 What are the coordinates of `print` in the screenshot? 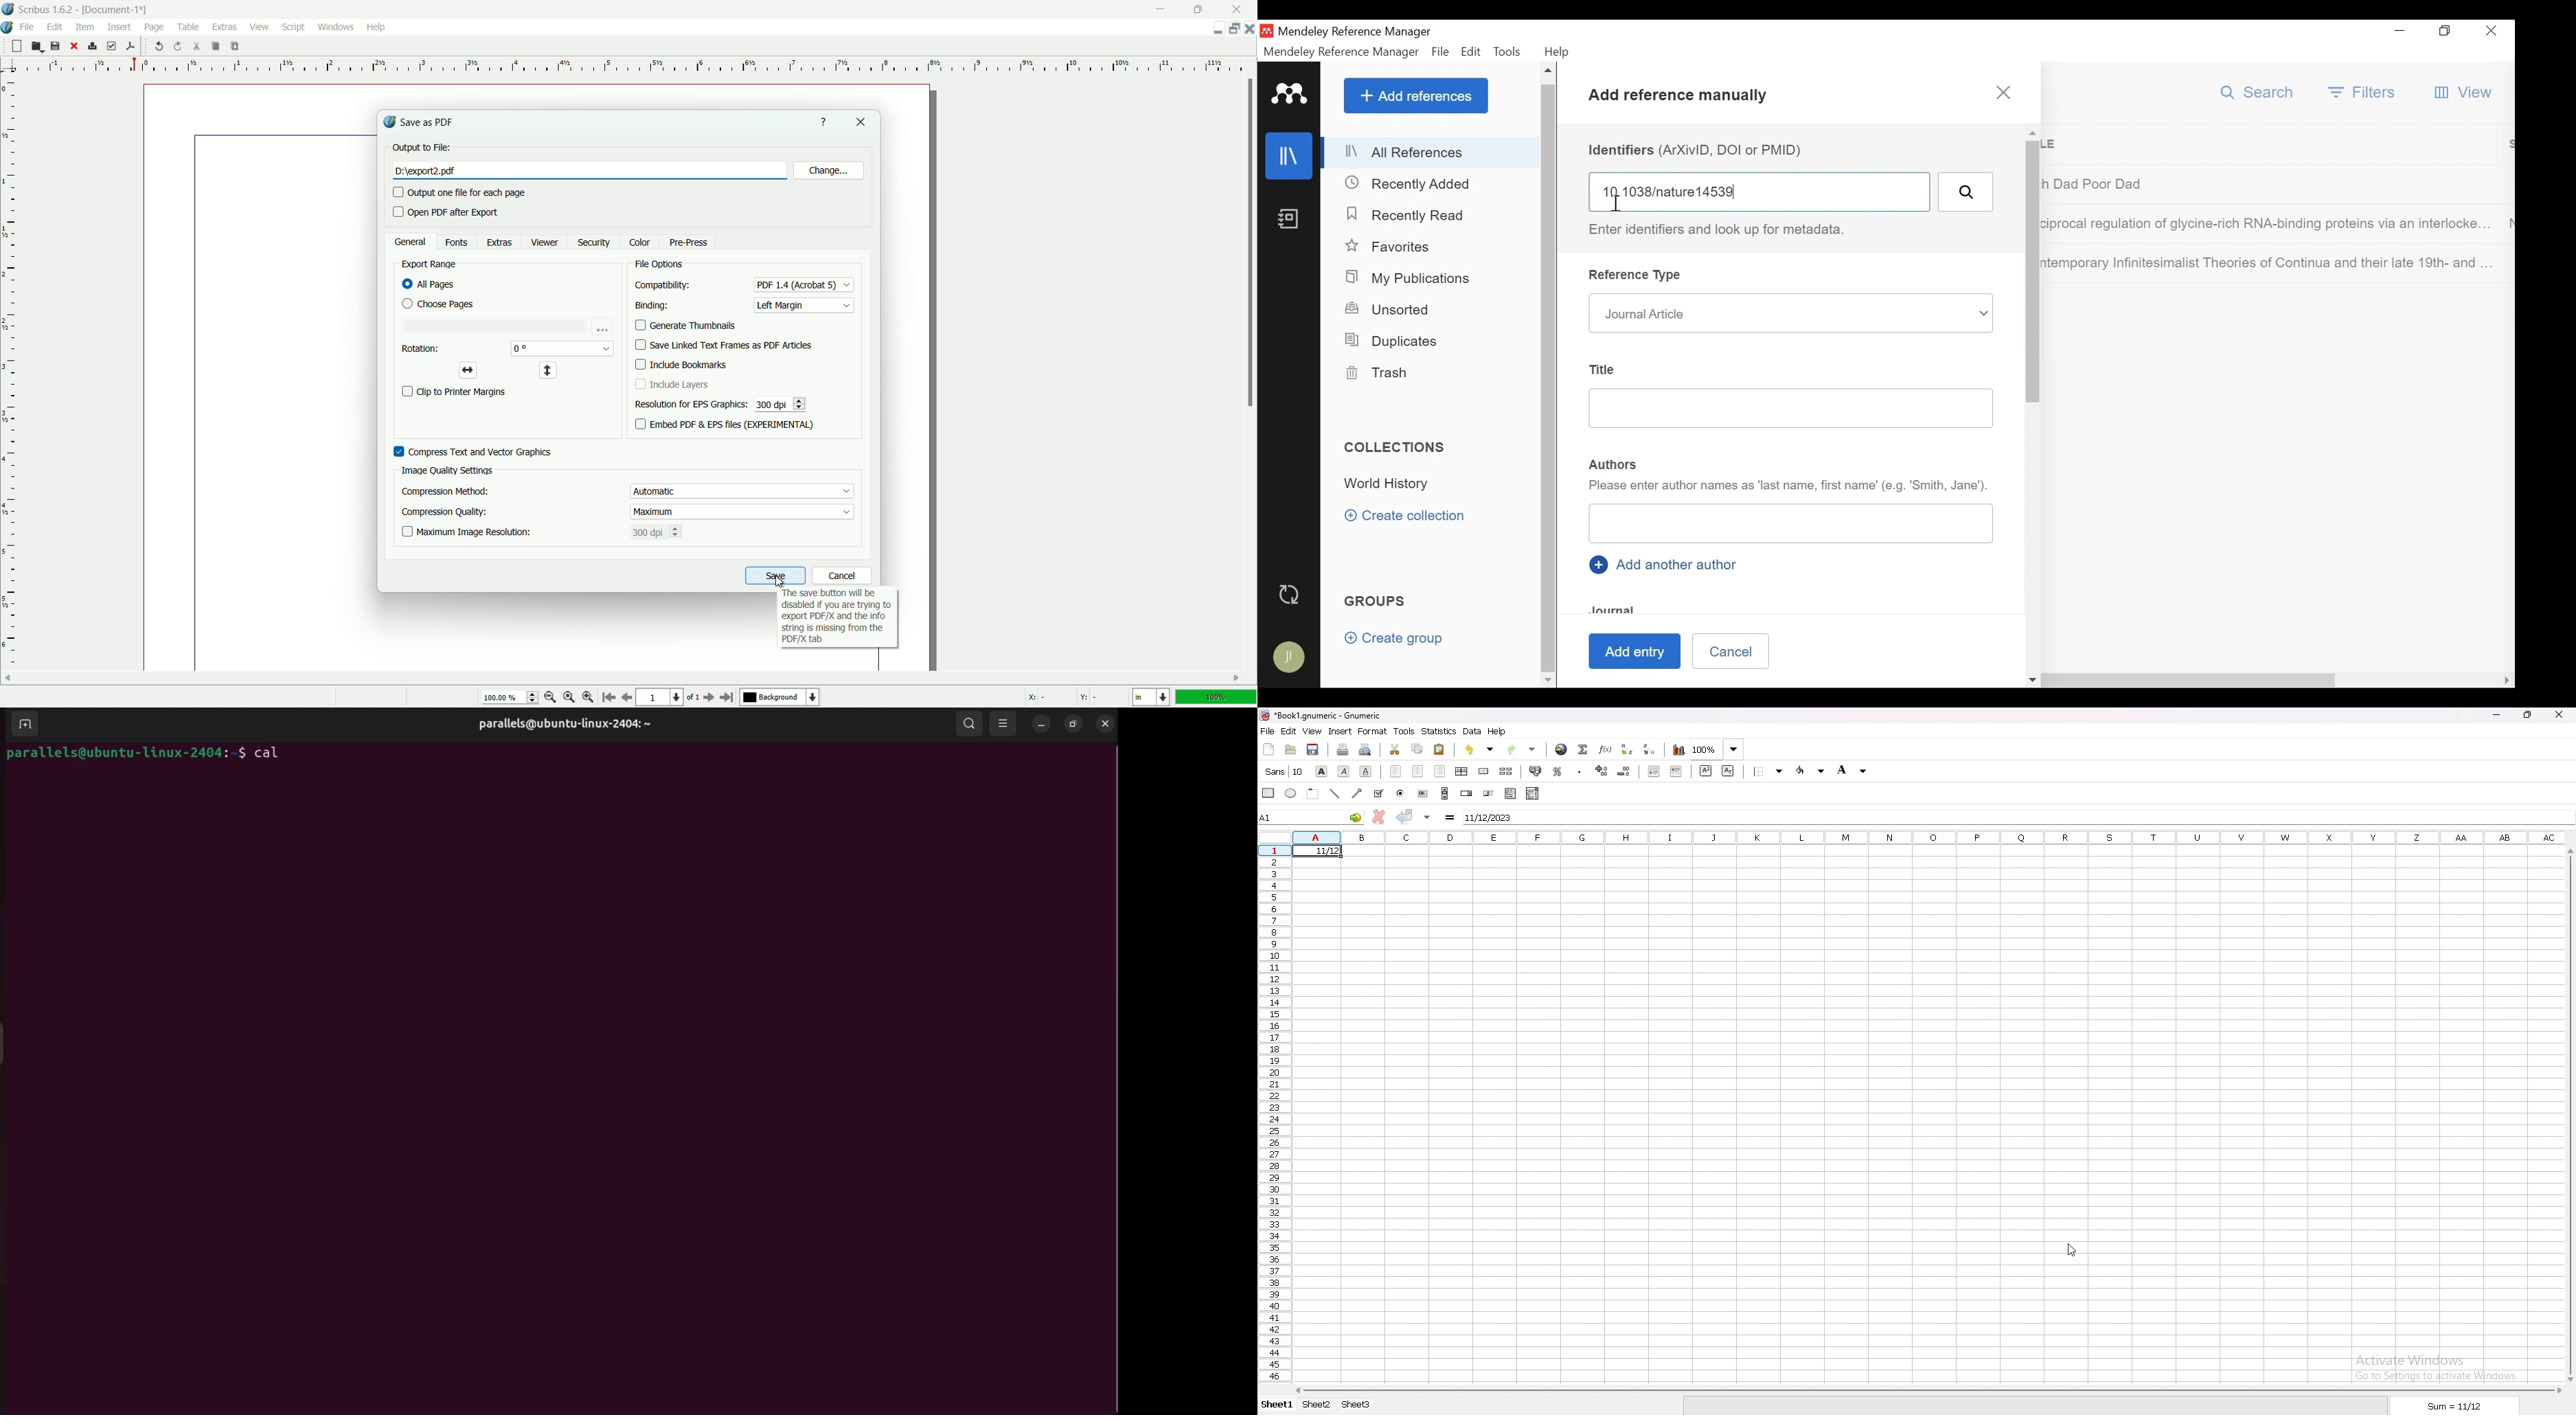 It's located at (94, 45).